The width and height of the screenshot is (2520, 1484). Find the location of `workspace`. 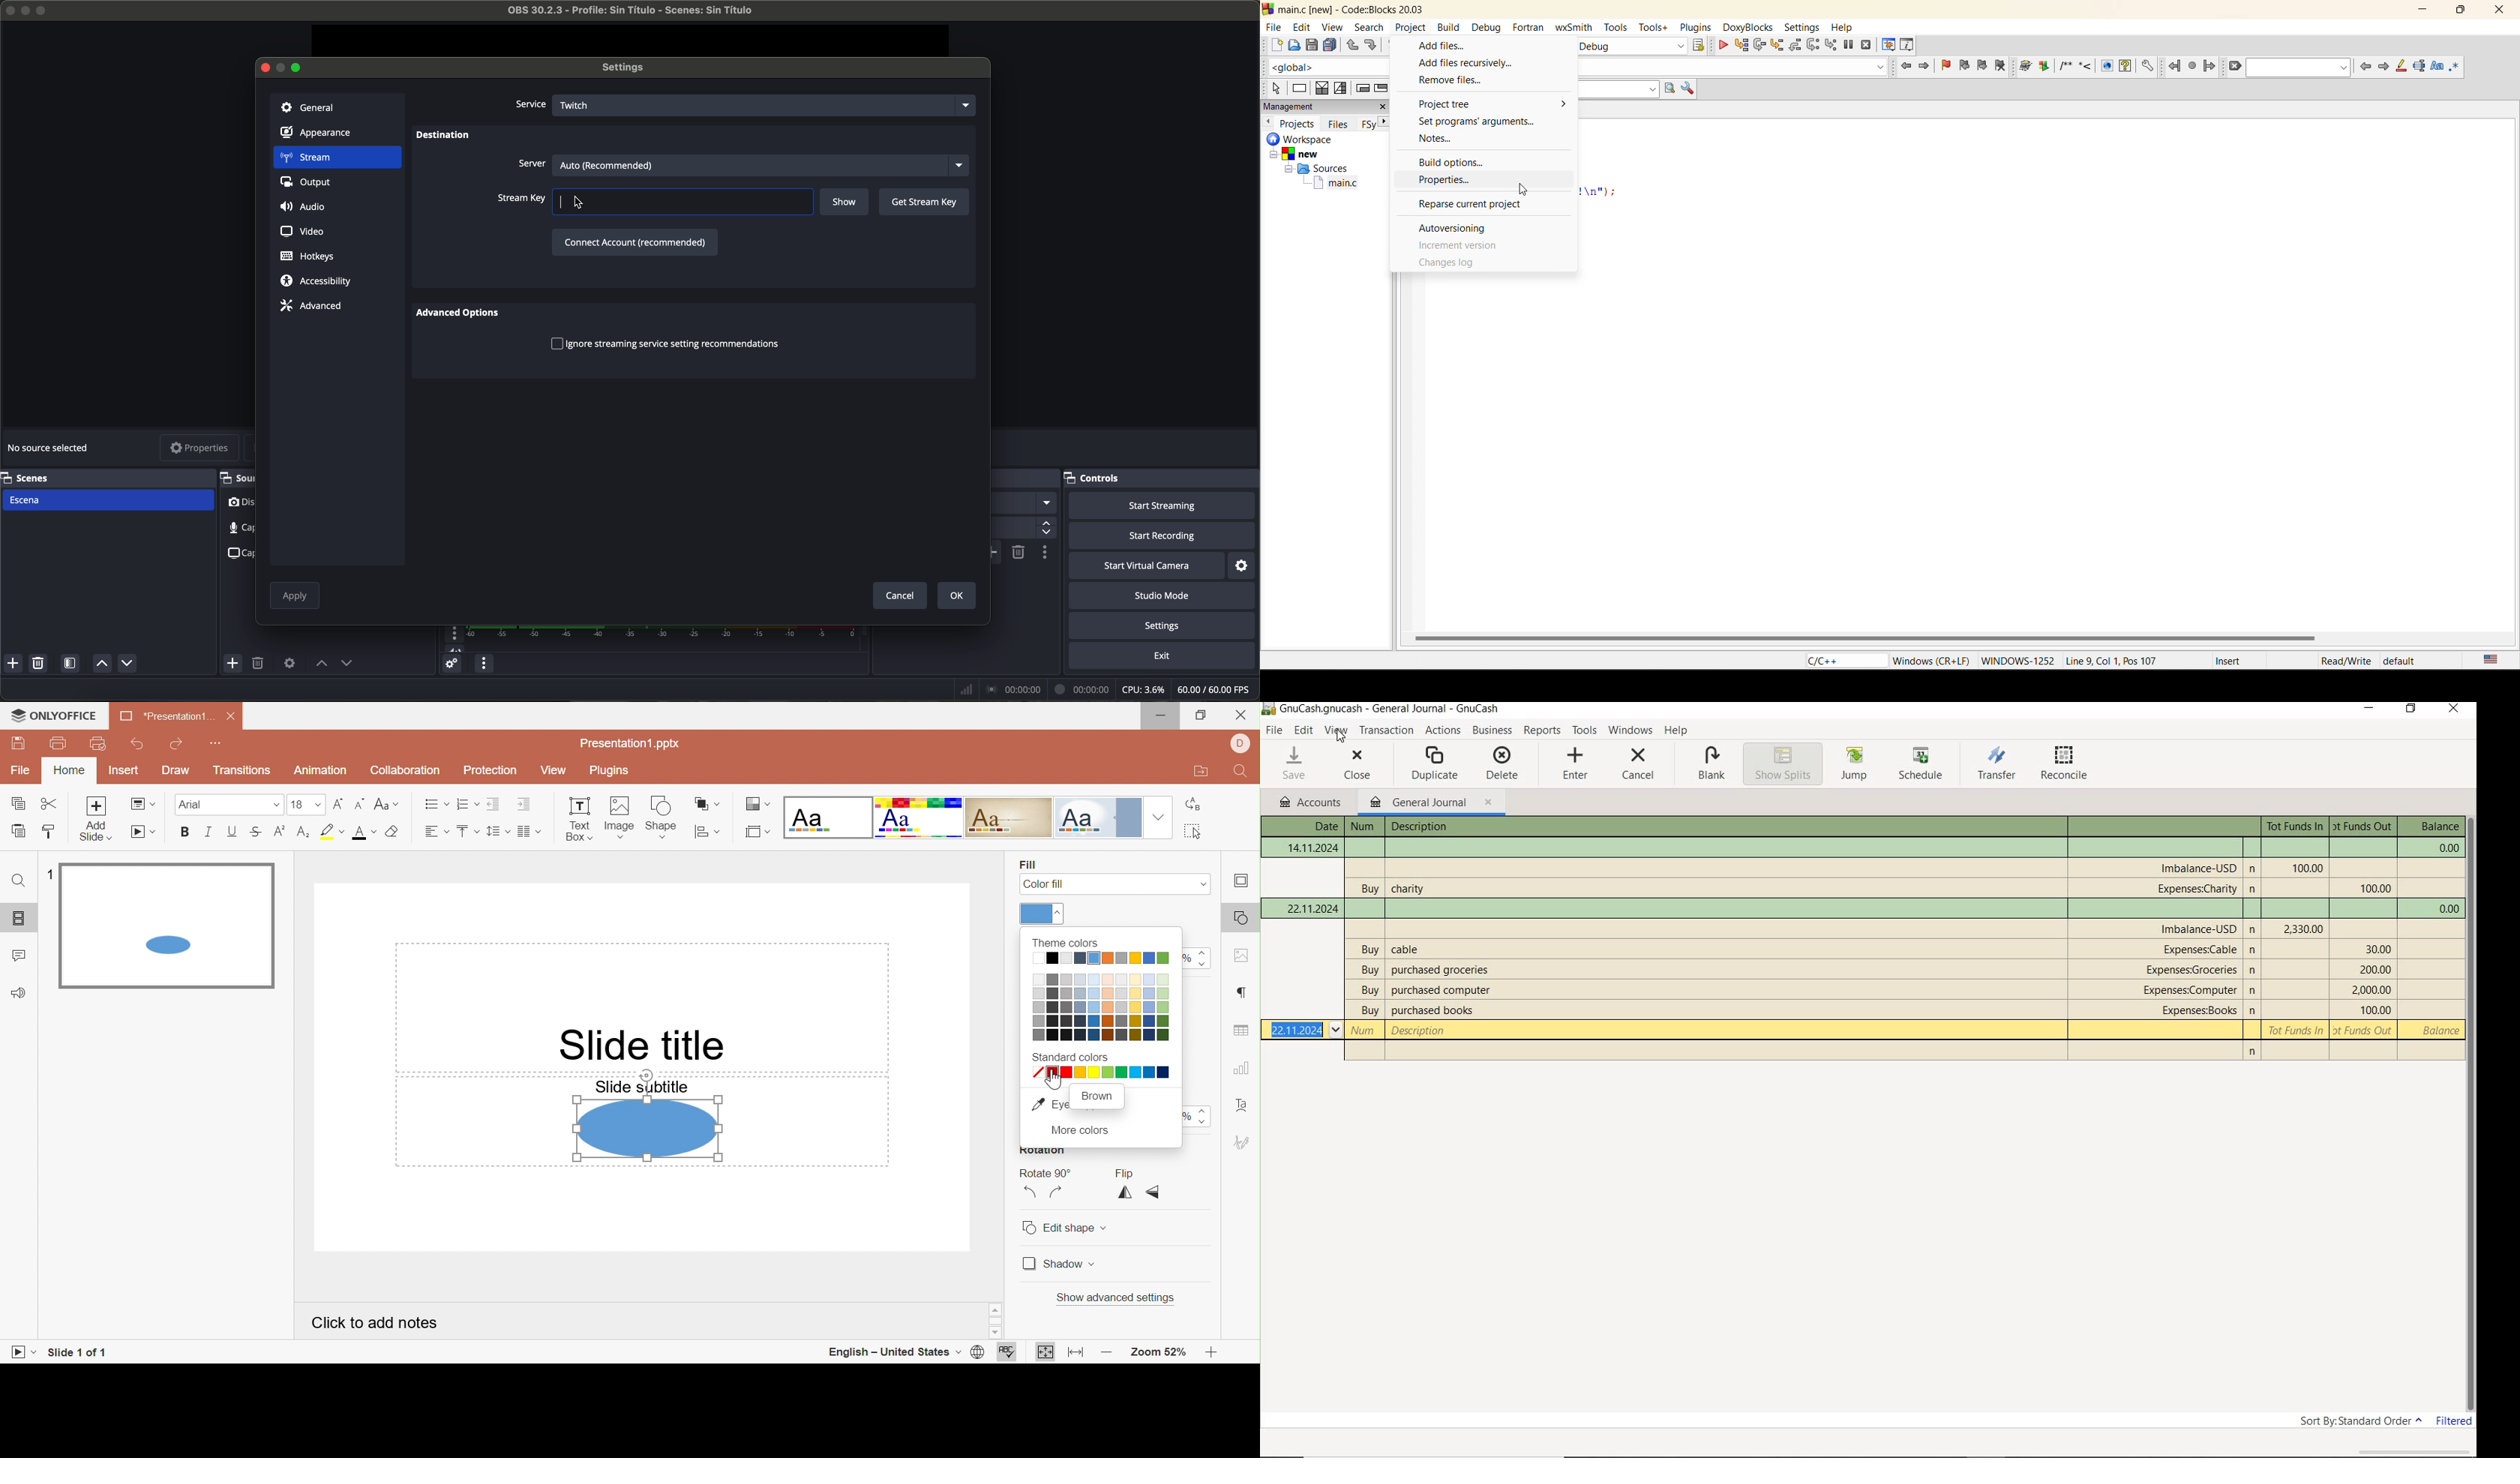

workspace is located at coordinates (1315, 139).